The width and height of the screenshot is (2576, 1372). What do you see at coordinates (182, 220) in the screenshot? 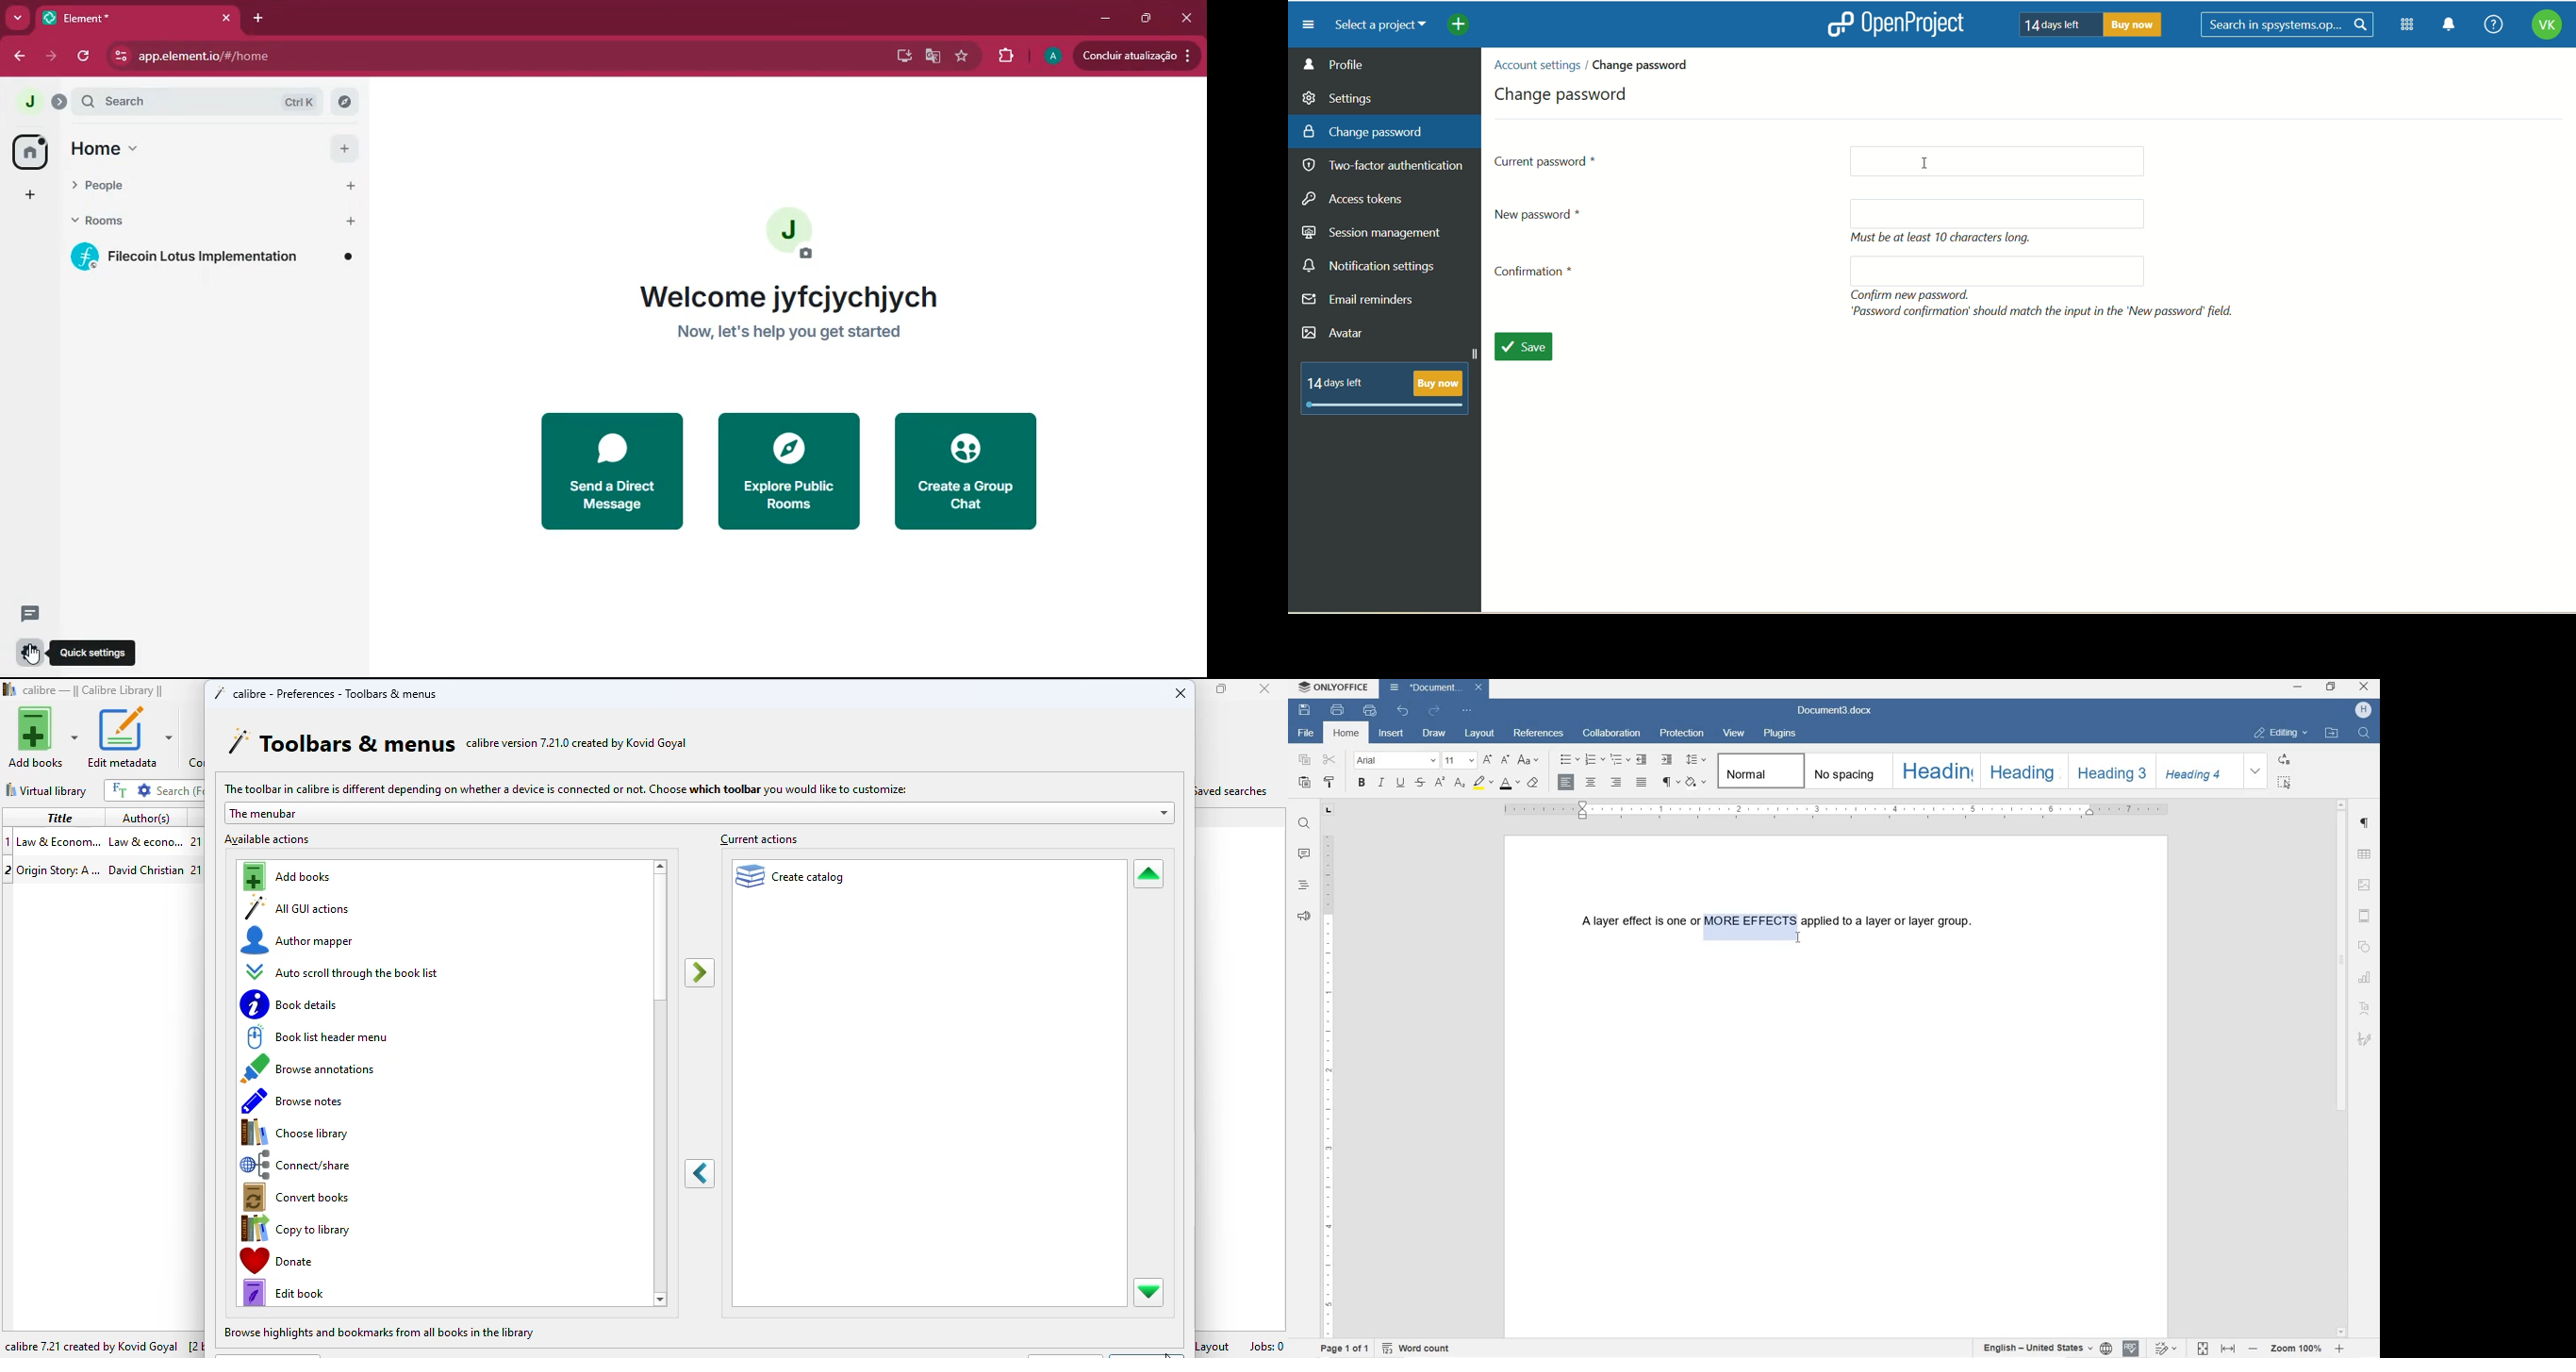
I see `rooms` at bounding box center [182, 220].